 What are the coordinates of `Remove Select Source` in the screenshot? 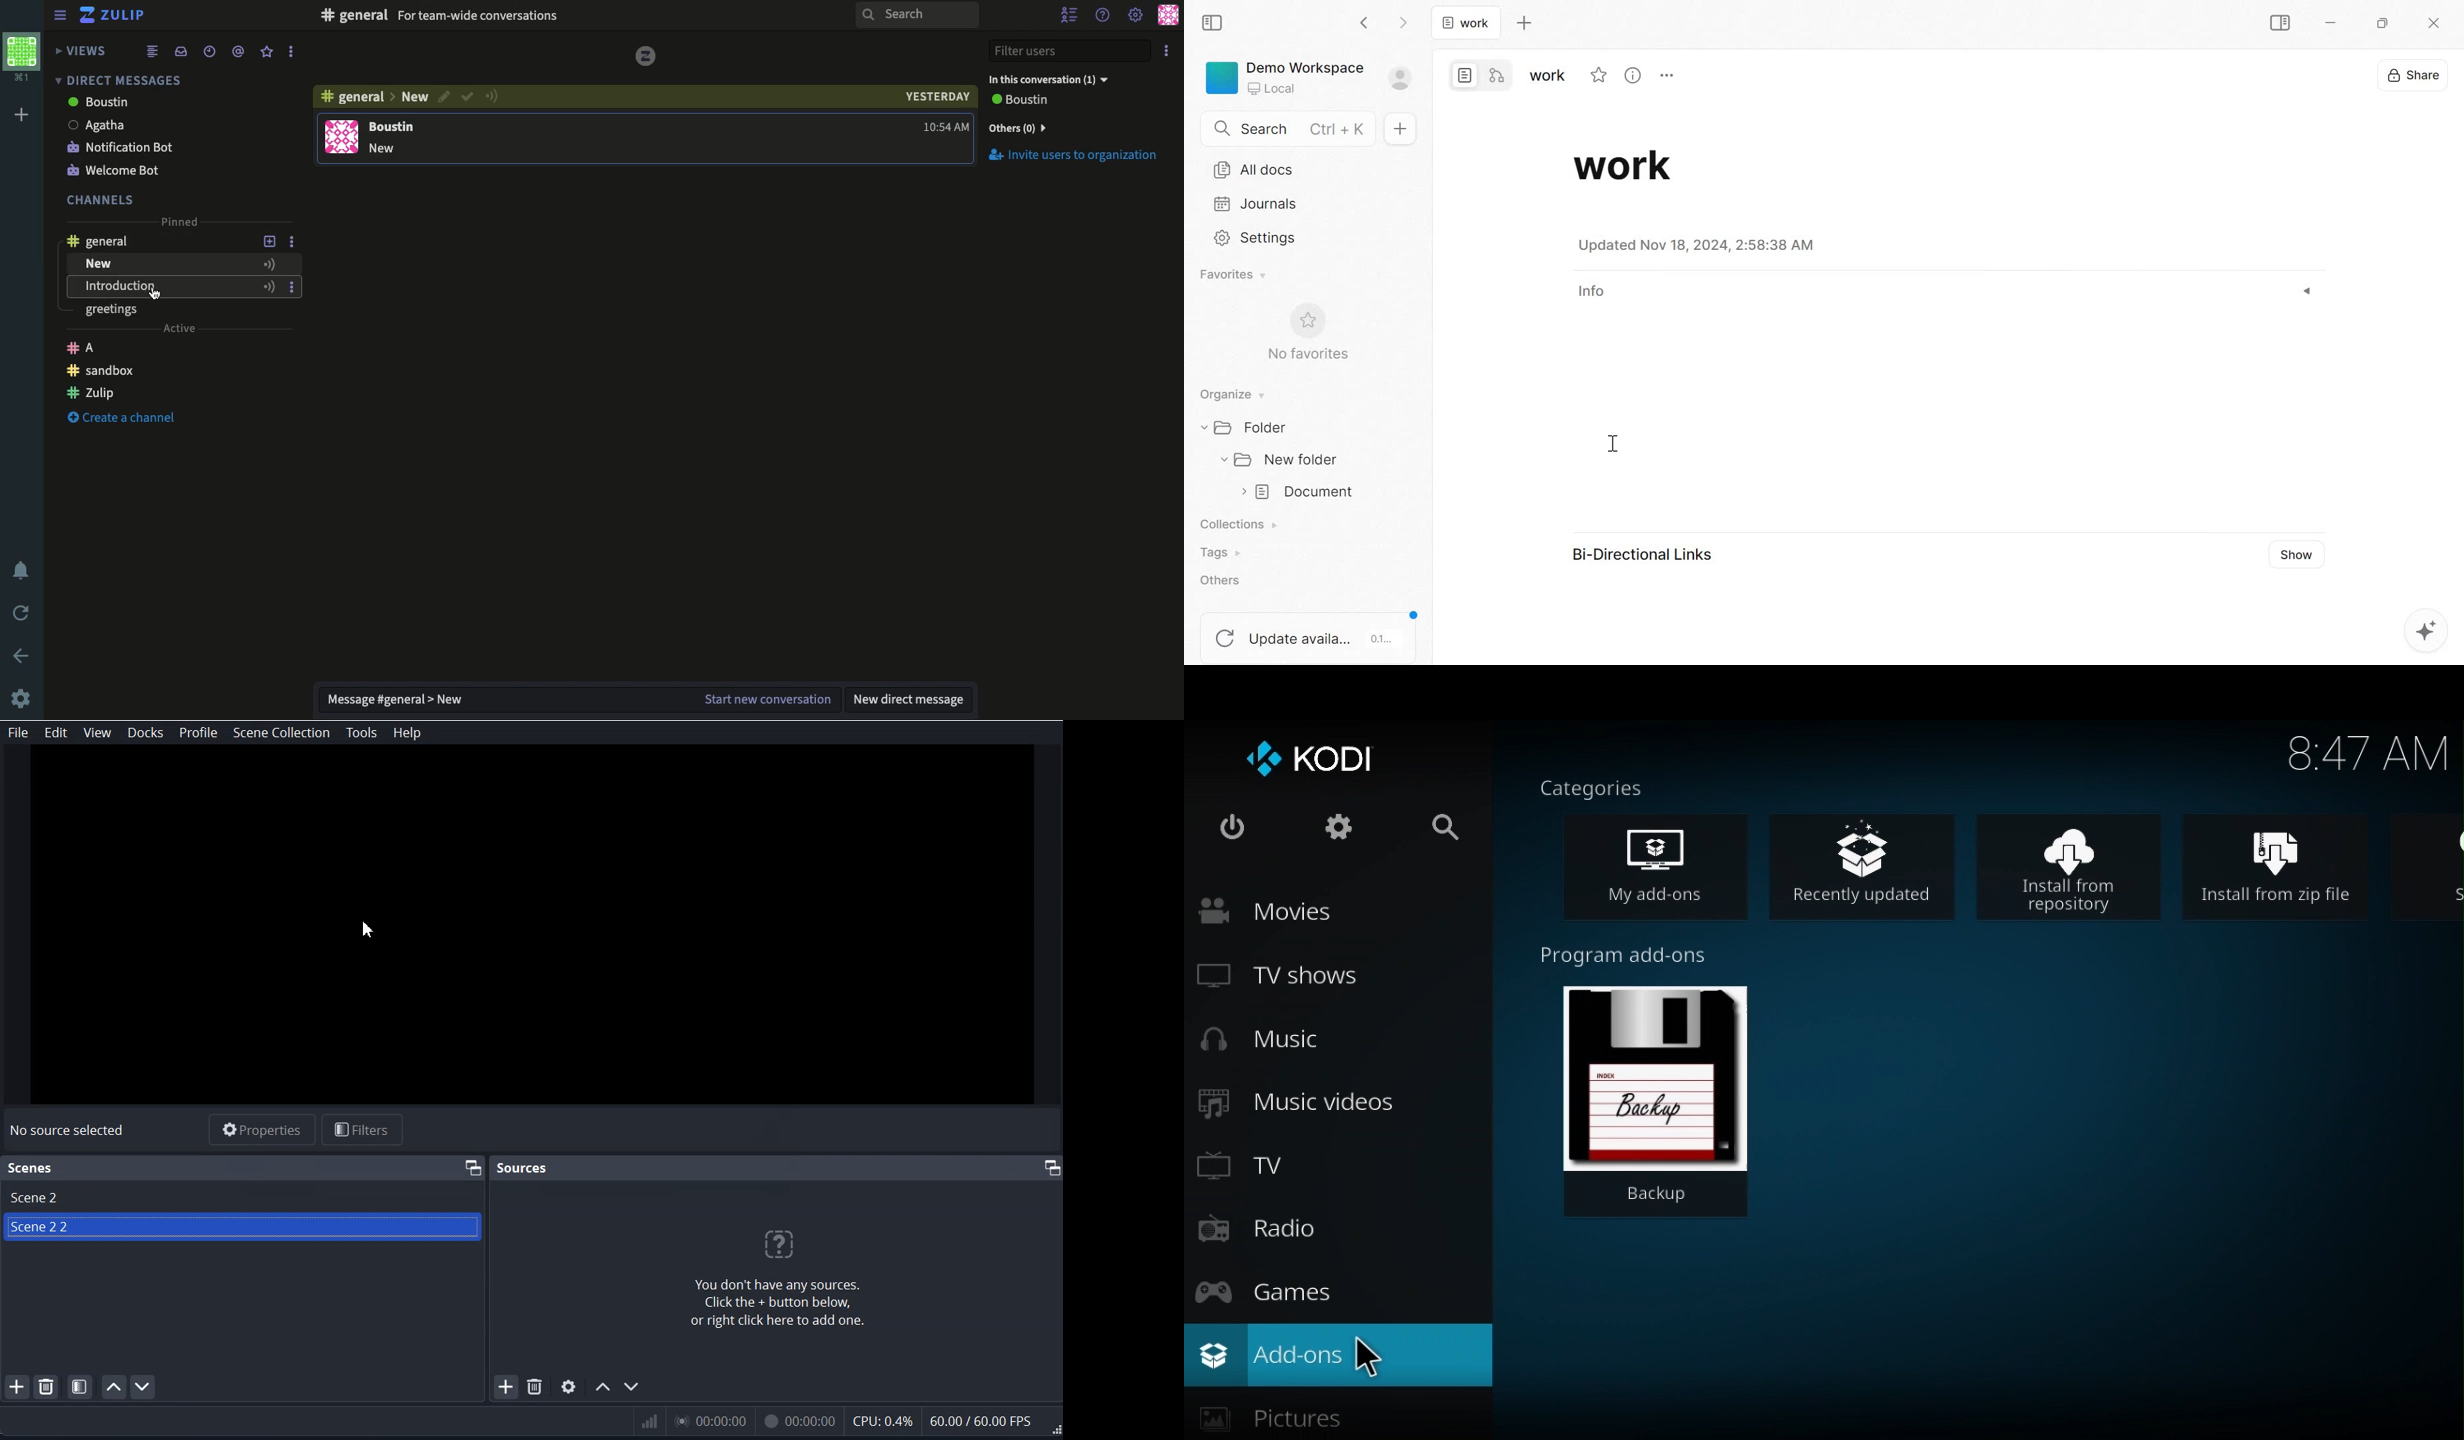 It's located at (536, 1387).